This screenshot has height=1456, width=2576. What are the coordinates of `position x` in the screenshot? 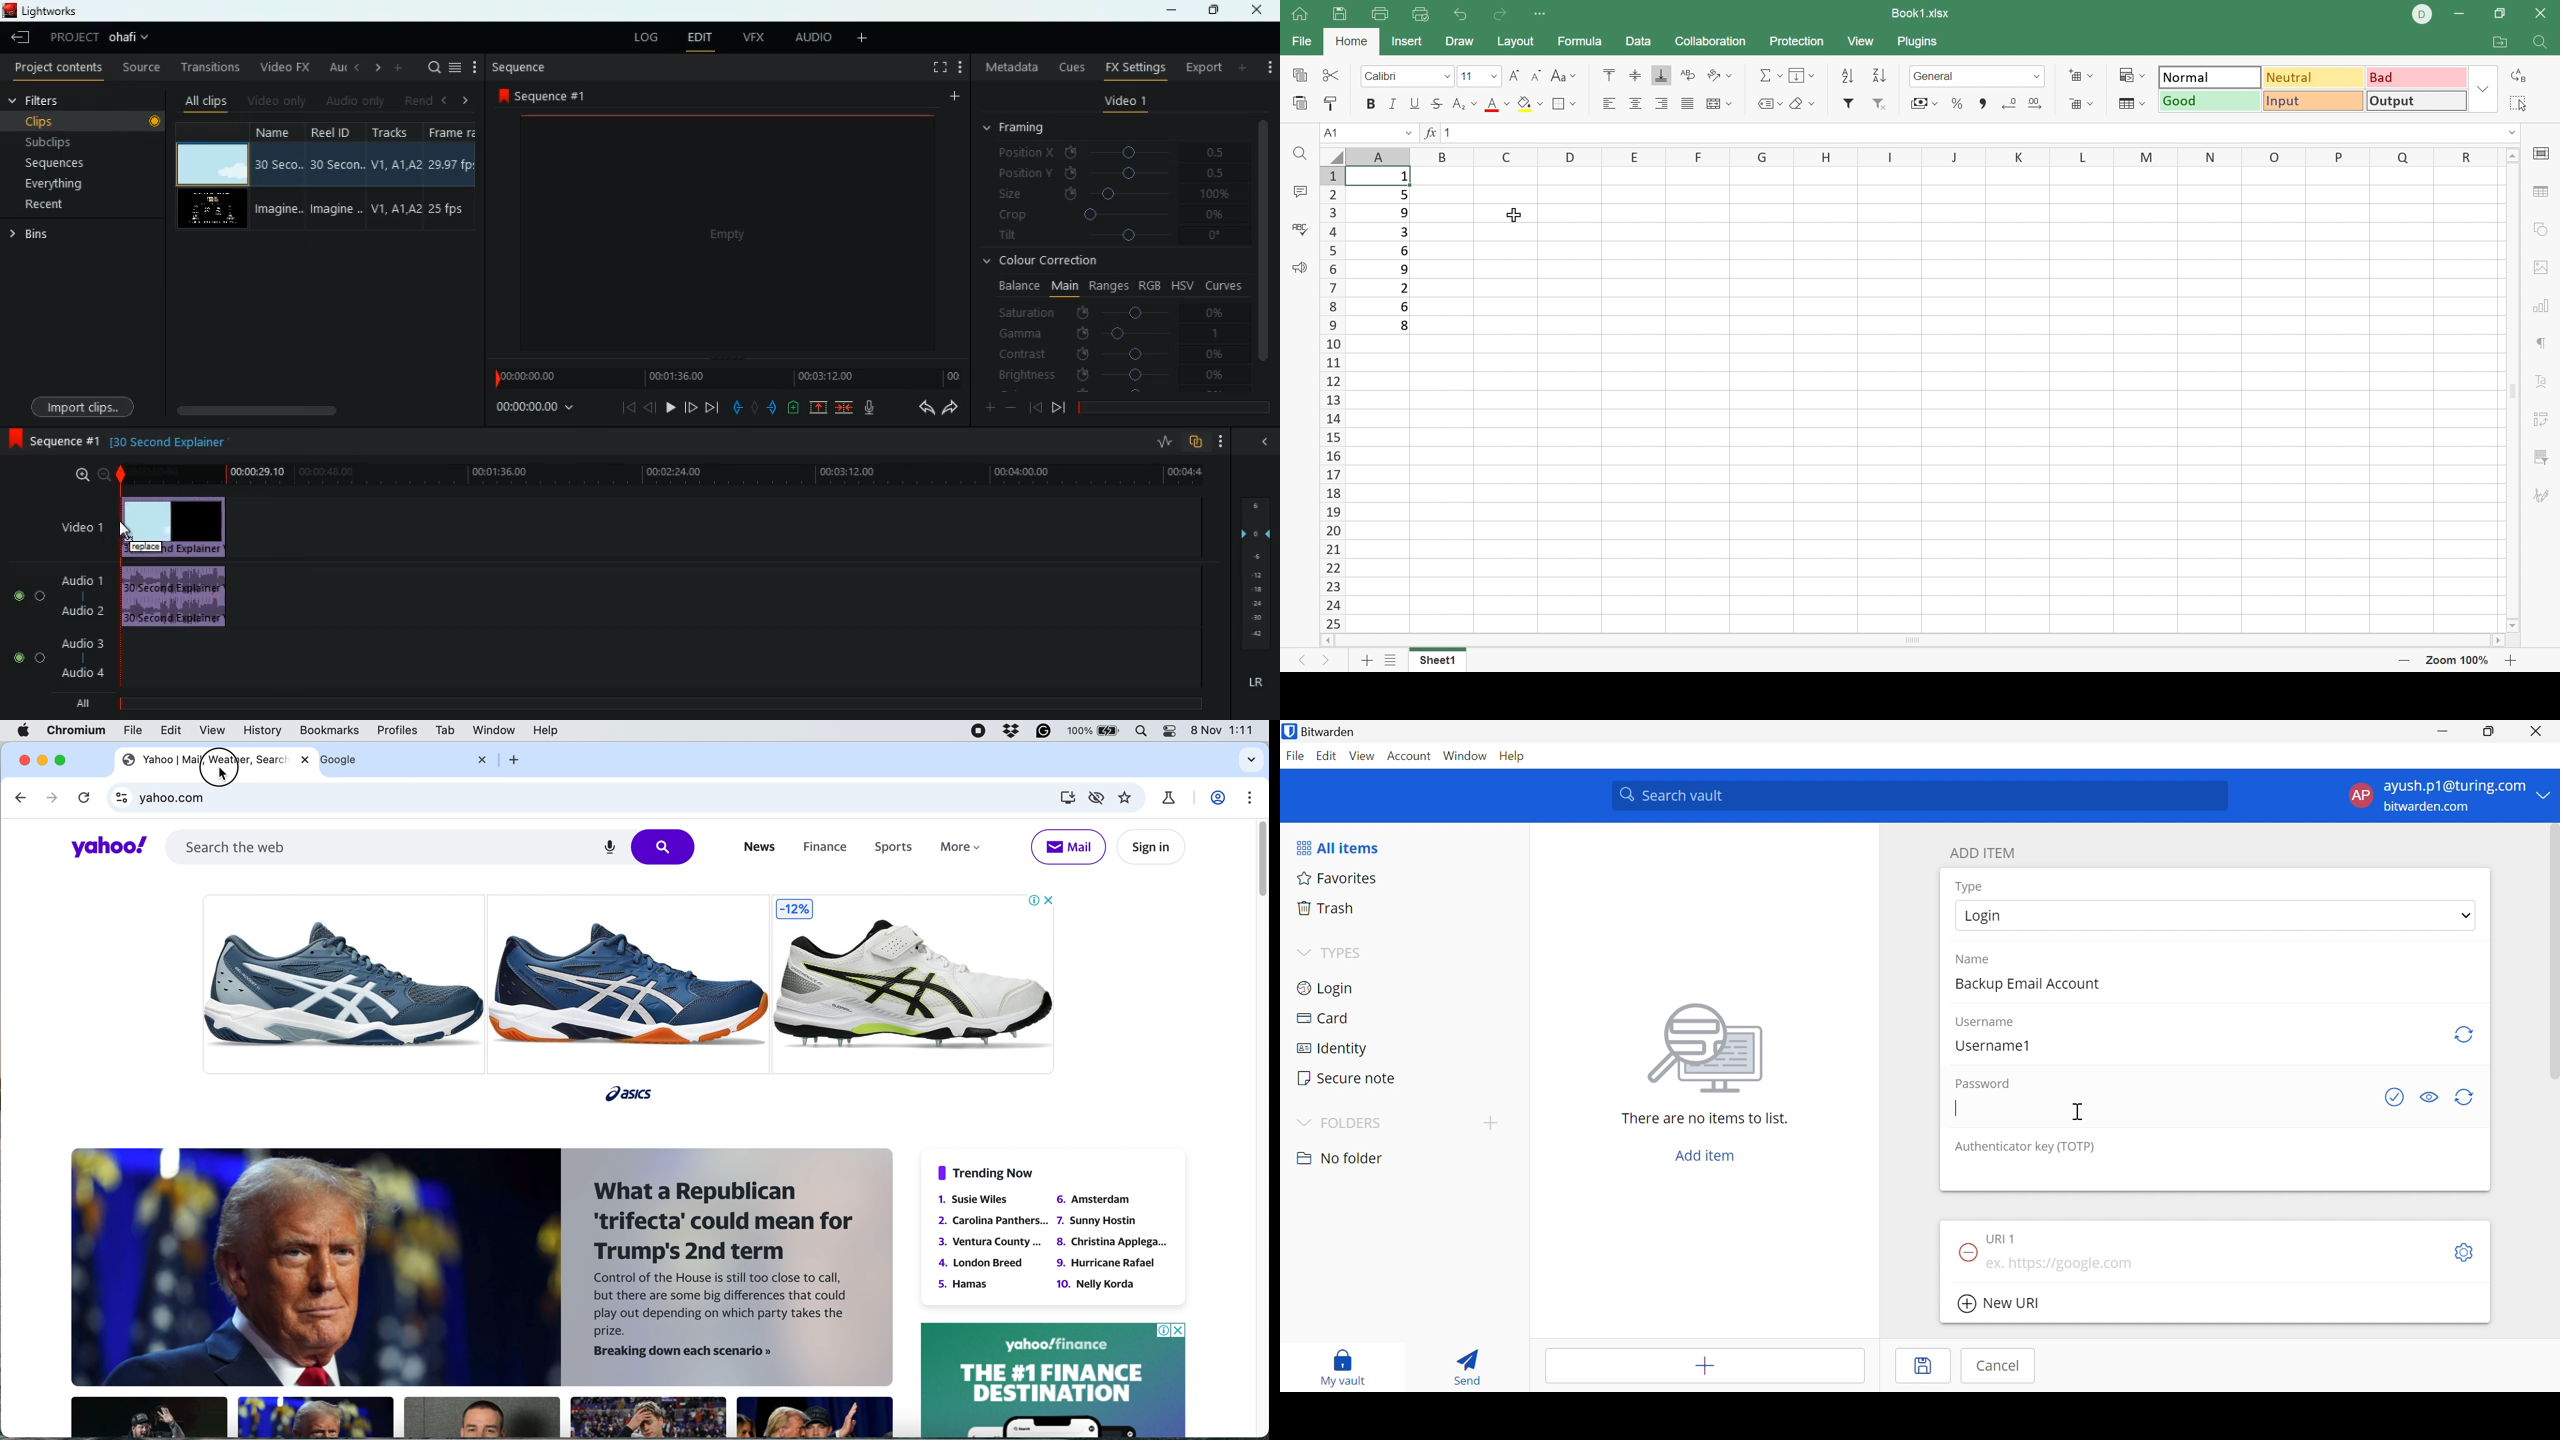 It's located at (1116, 152).